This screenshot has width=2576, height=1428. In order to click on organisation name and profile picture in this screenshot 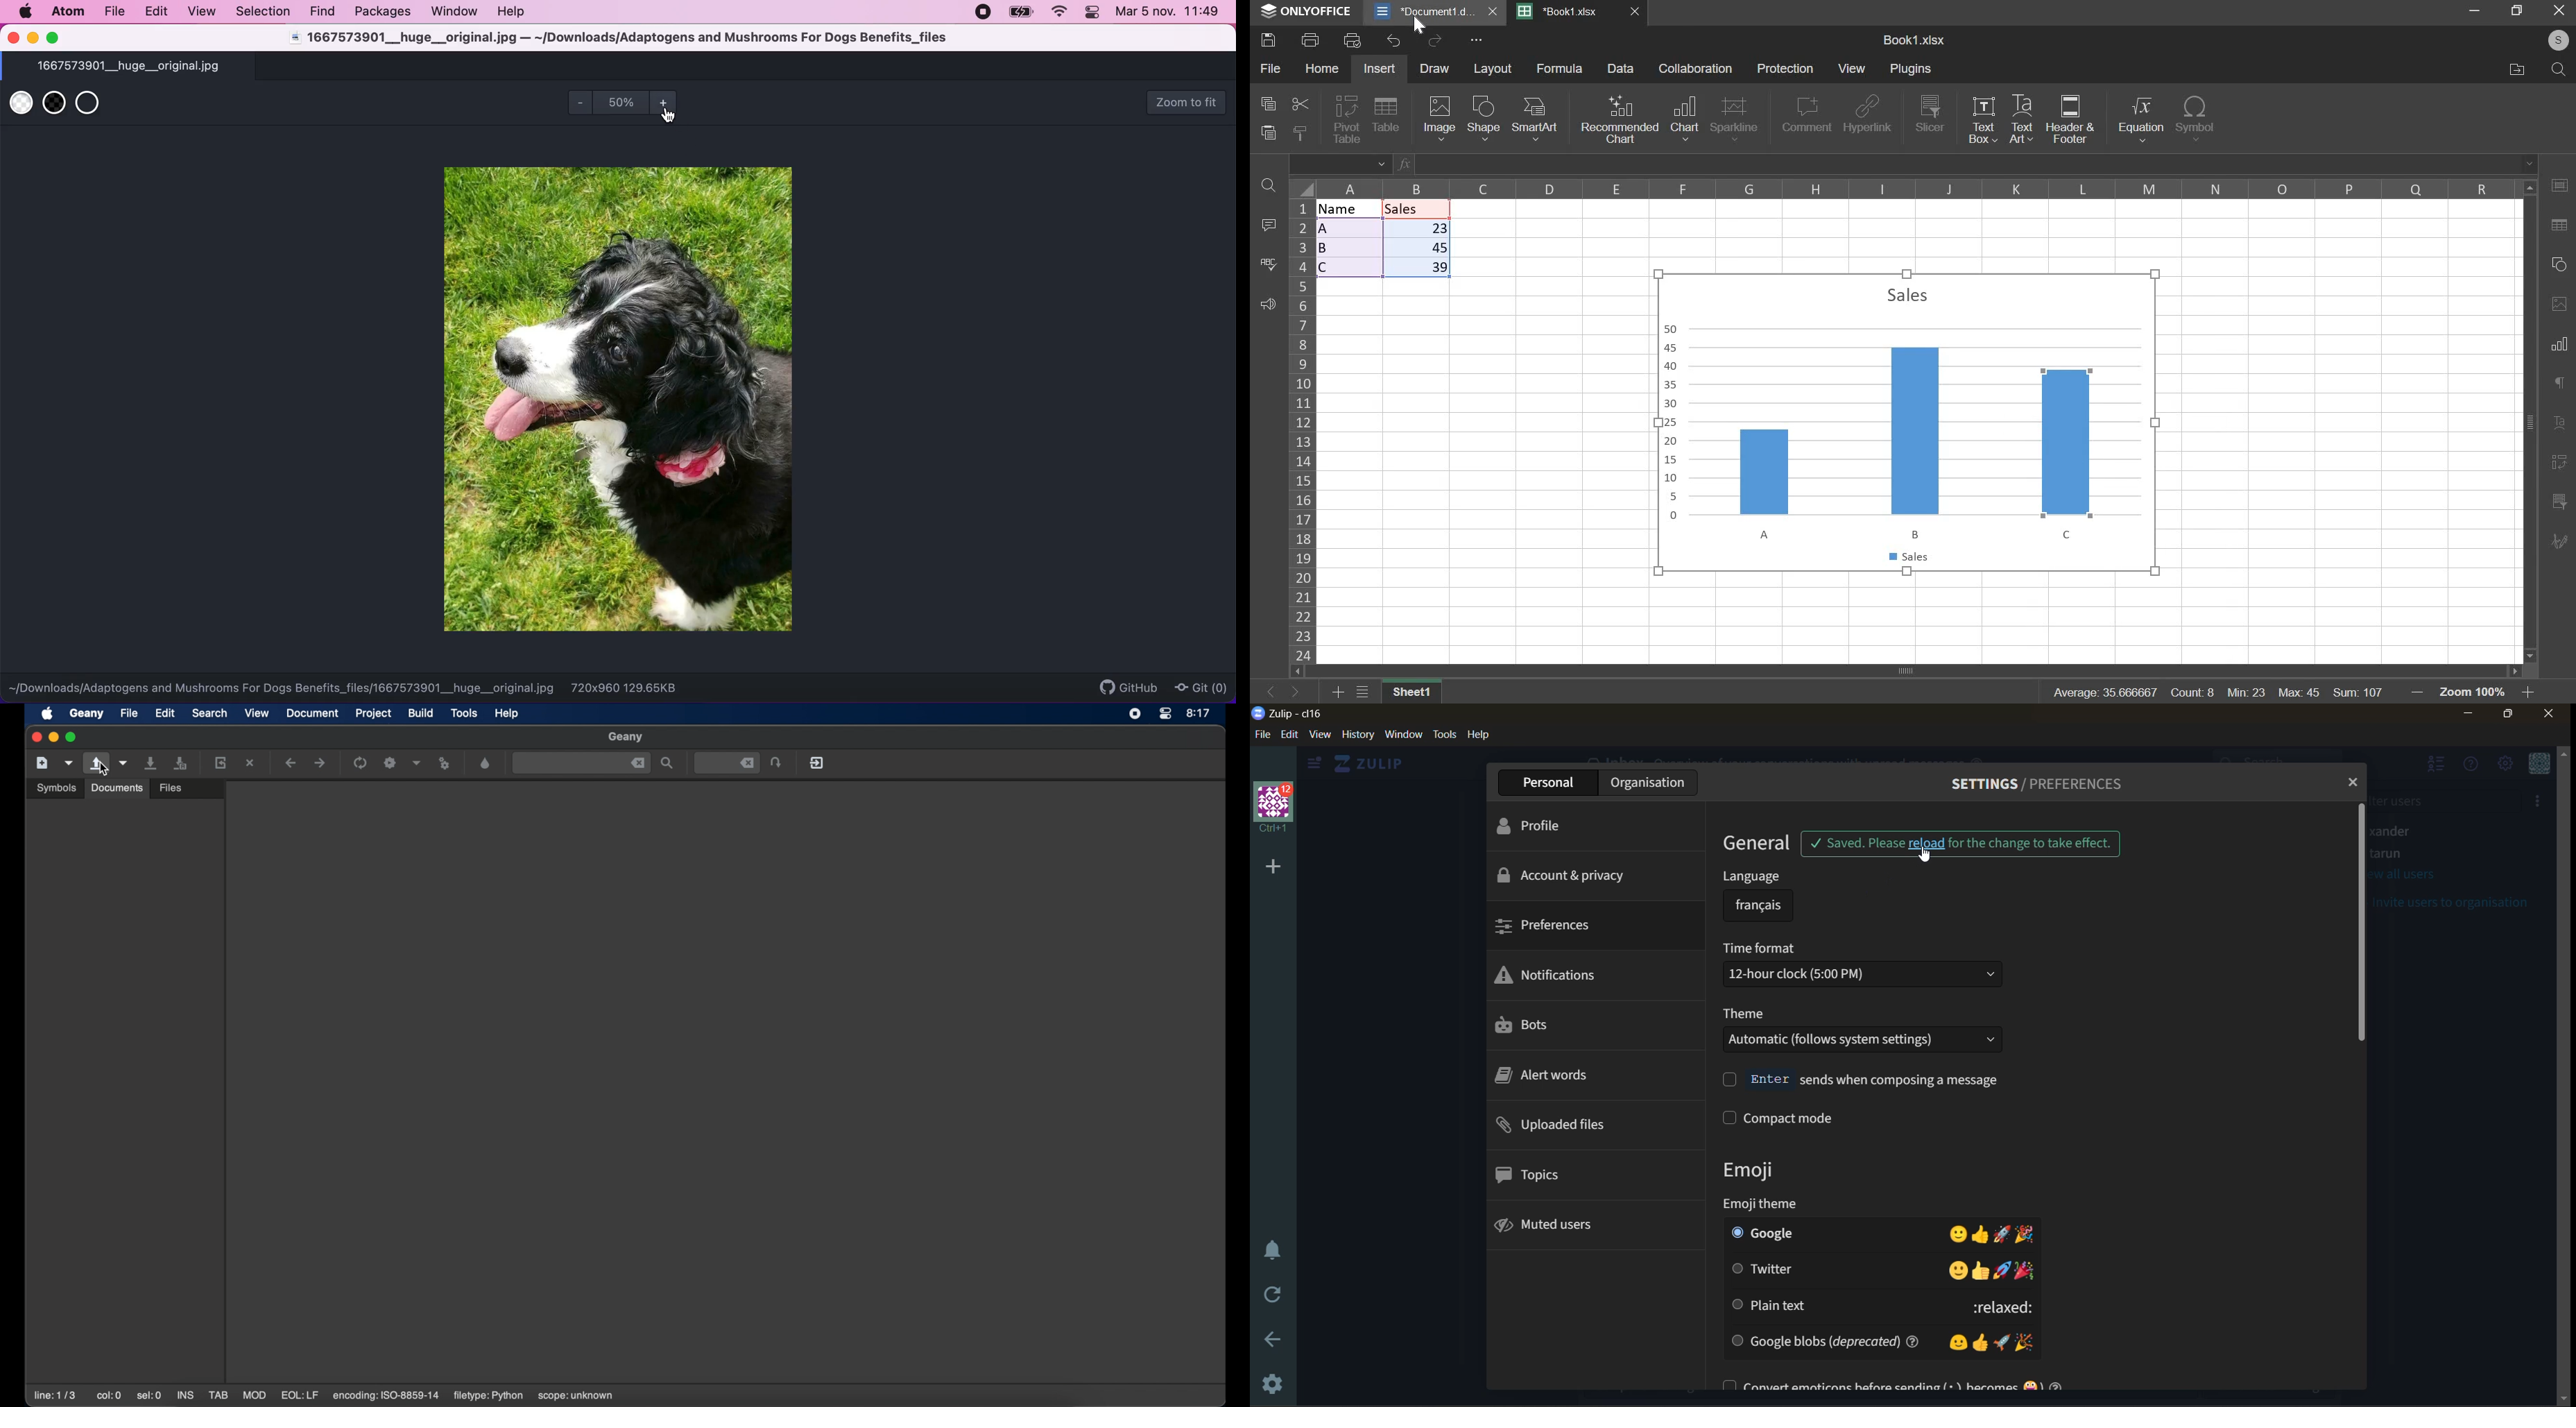, I will do `click(1275, 805)`.